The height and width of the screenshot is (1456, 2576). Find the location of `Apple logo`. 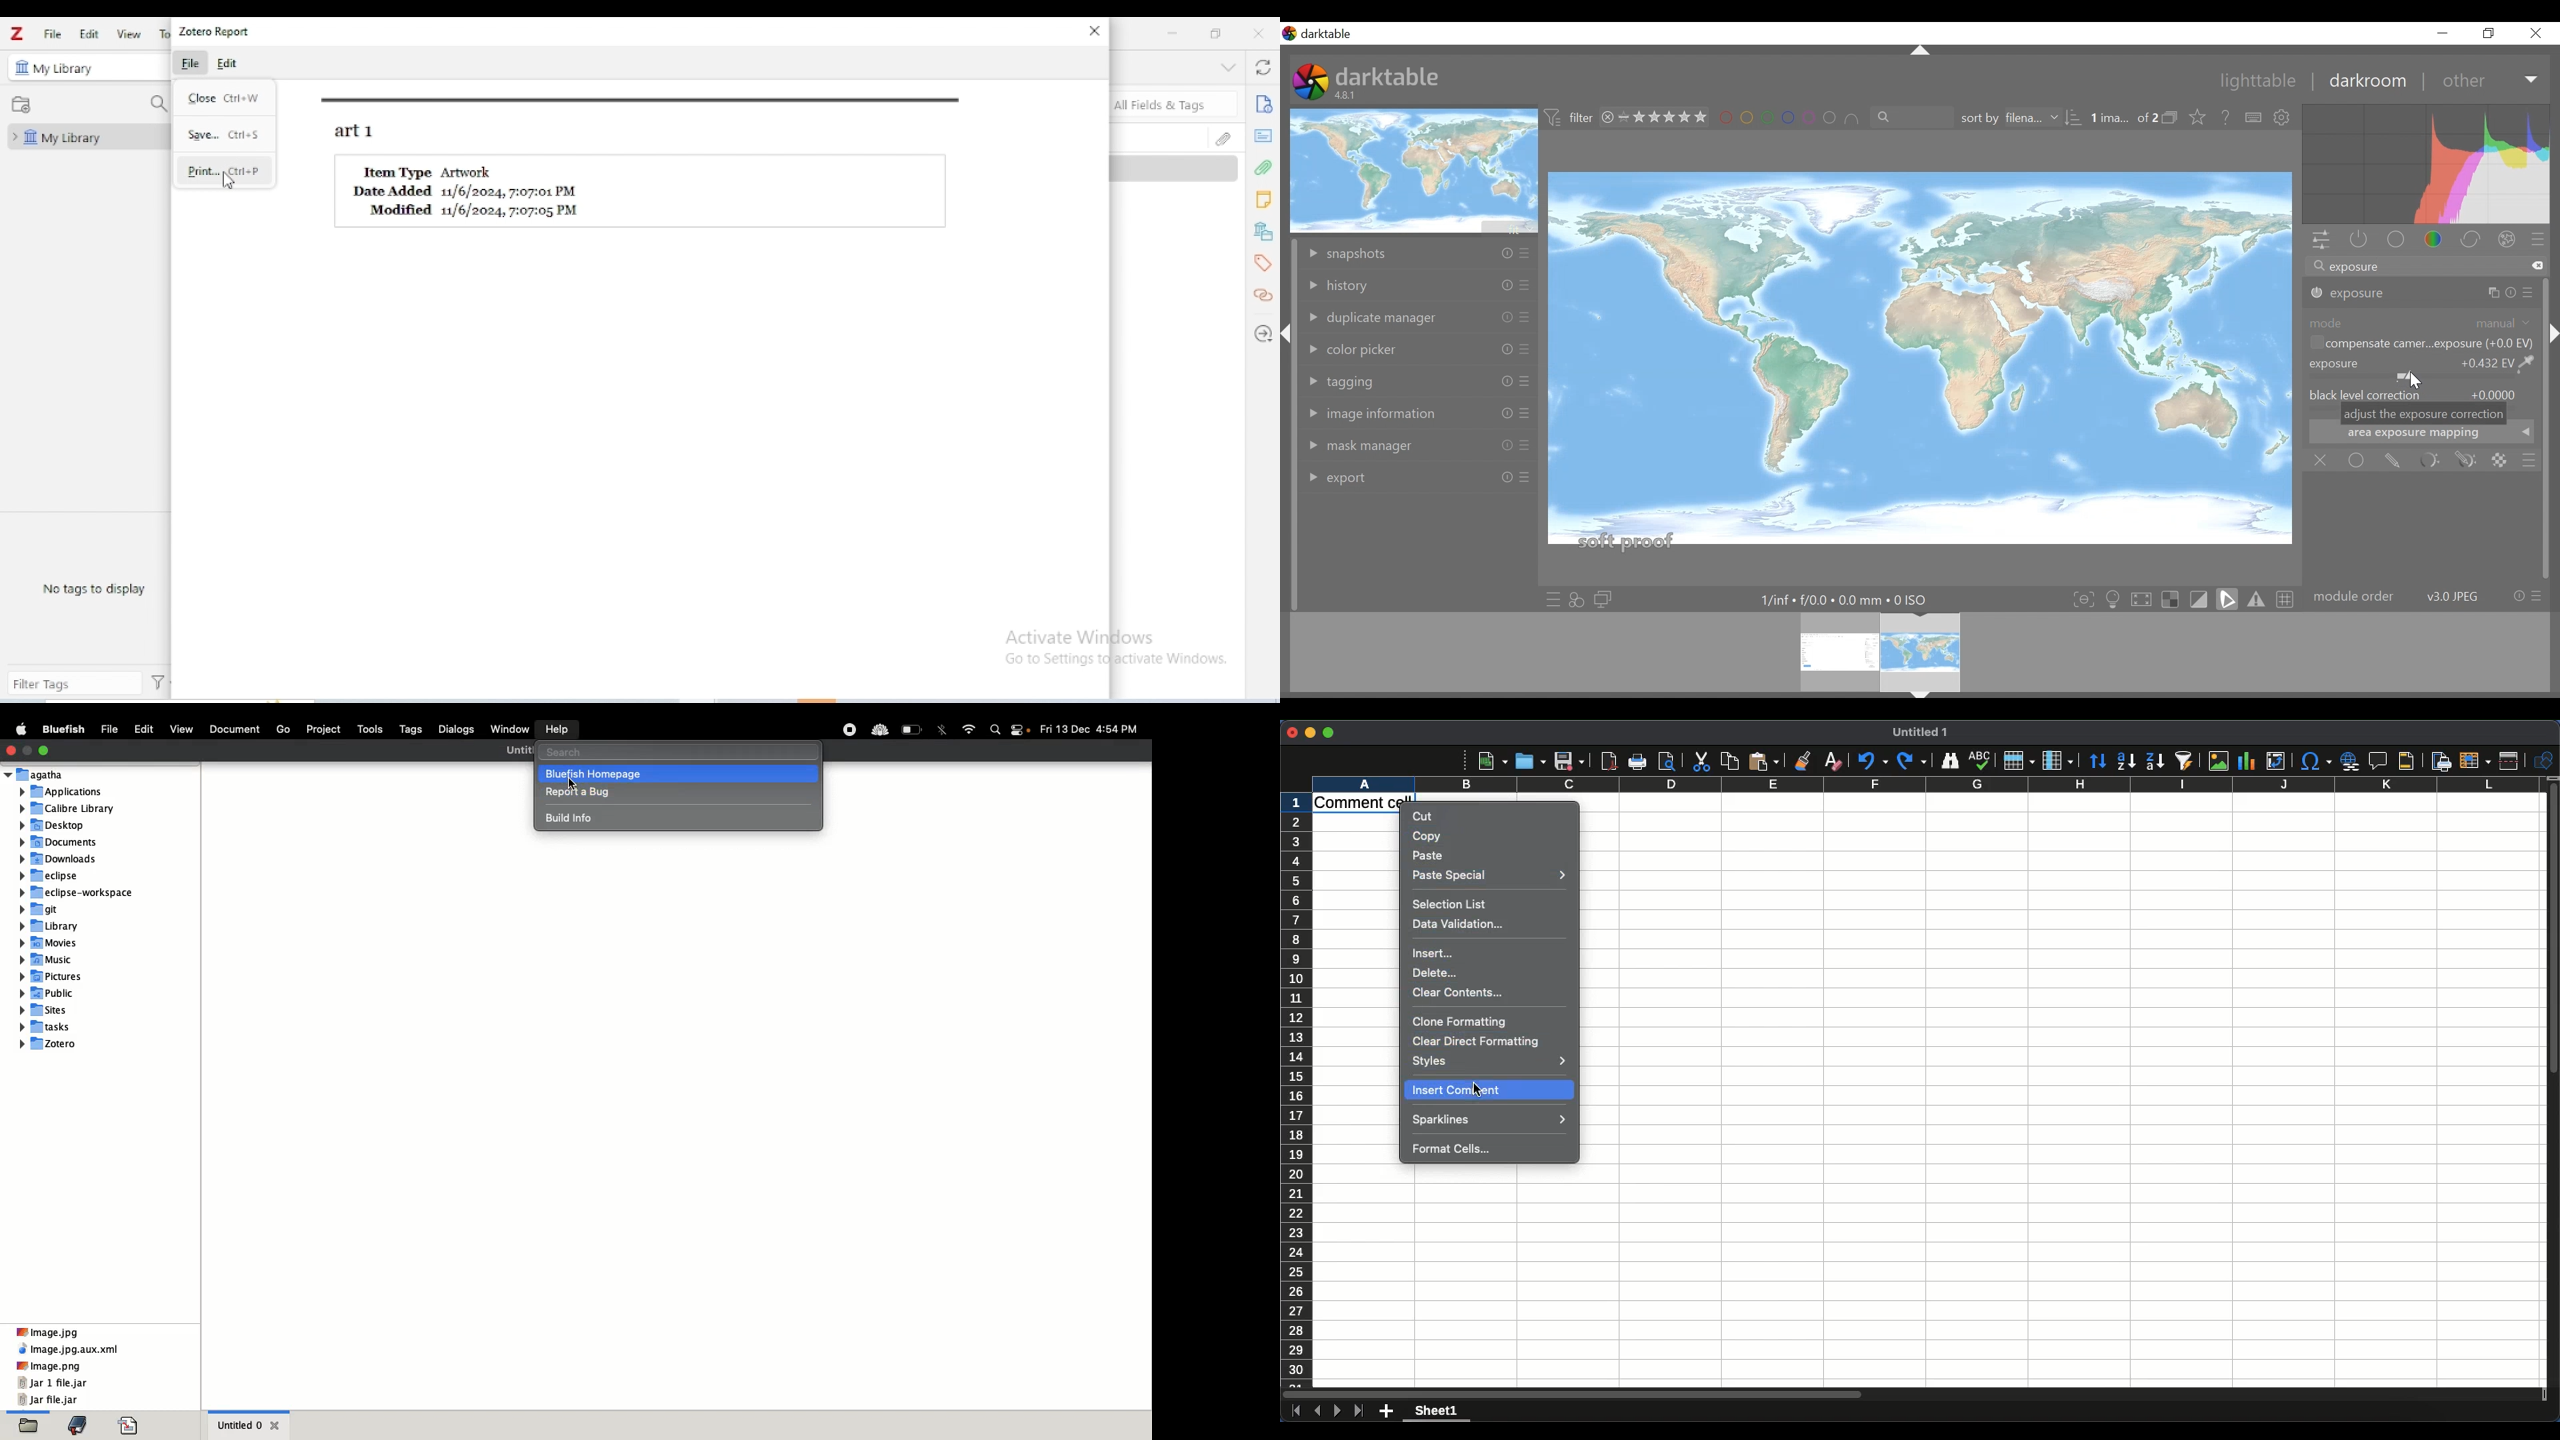

Apple logo is located at coordinates (22, 729).